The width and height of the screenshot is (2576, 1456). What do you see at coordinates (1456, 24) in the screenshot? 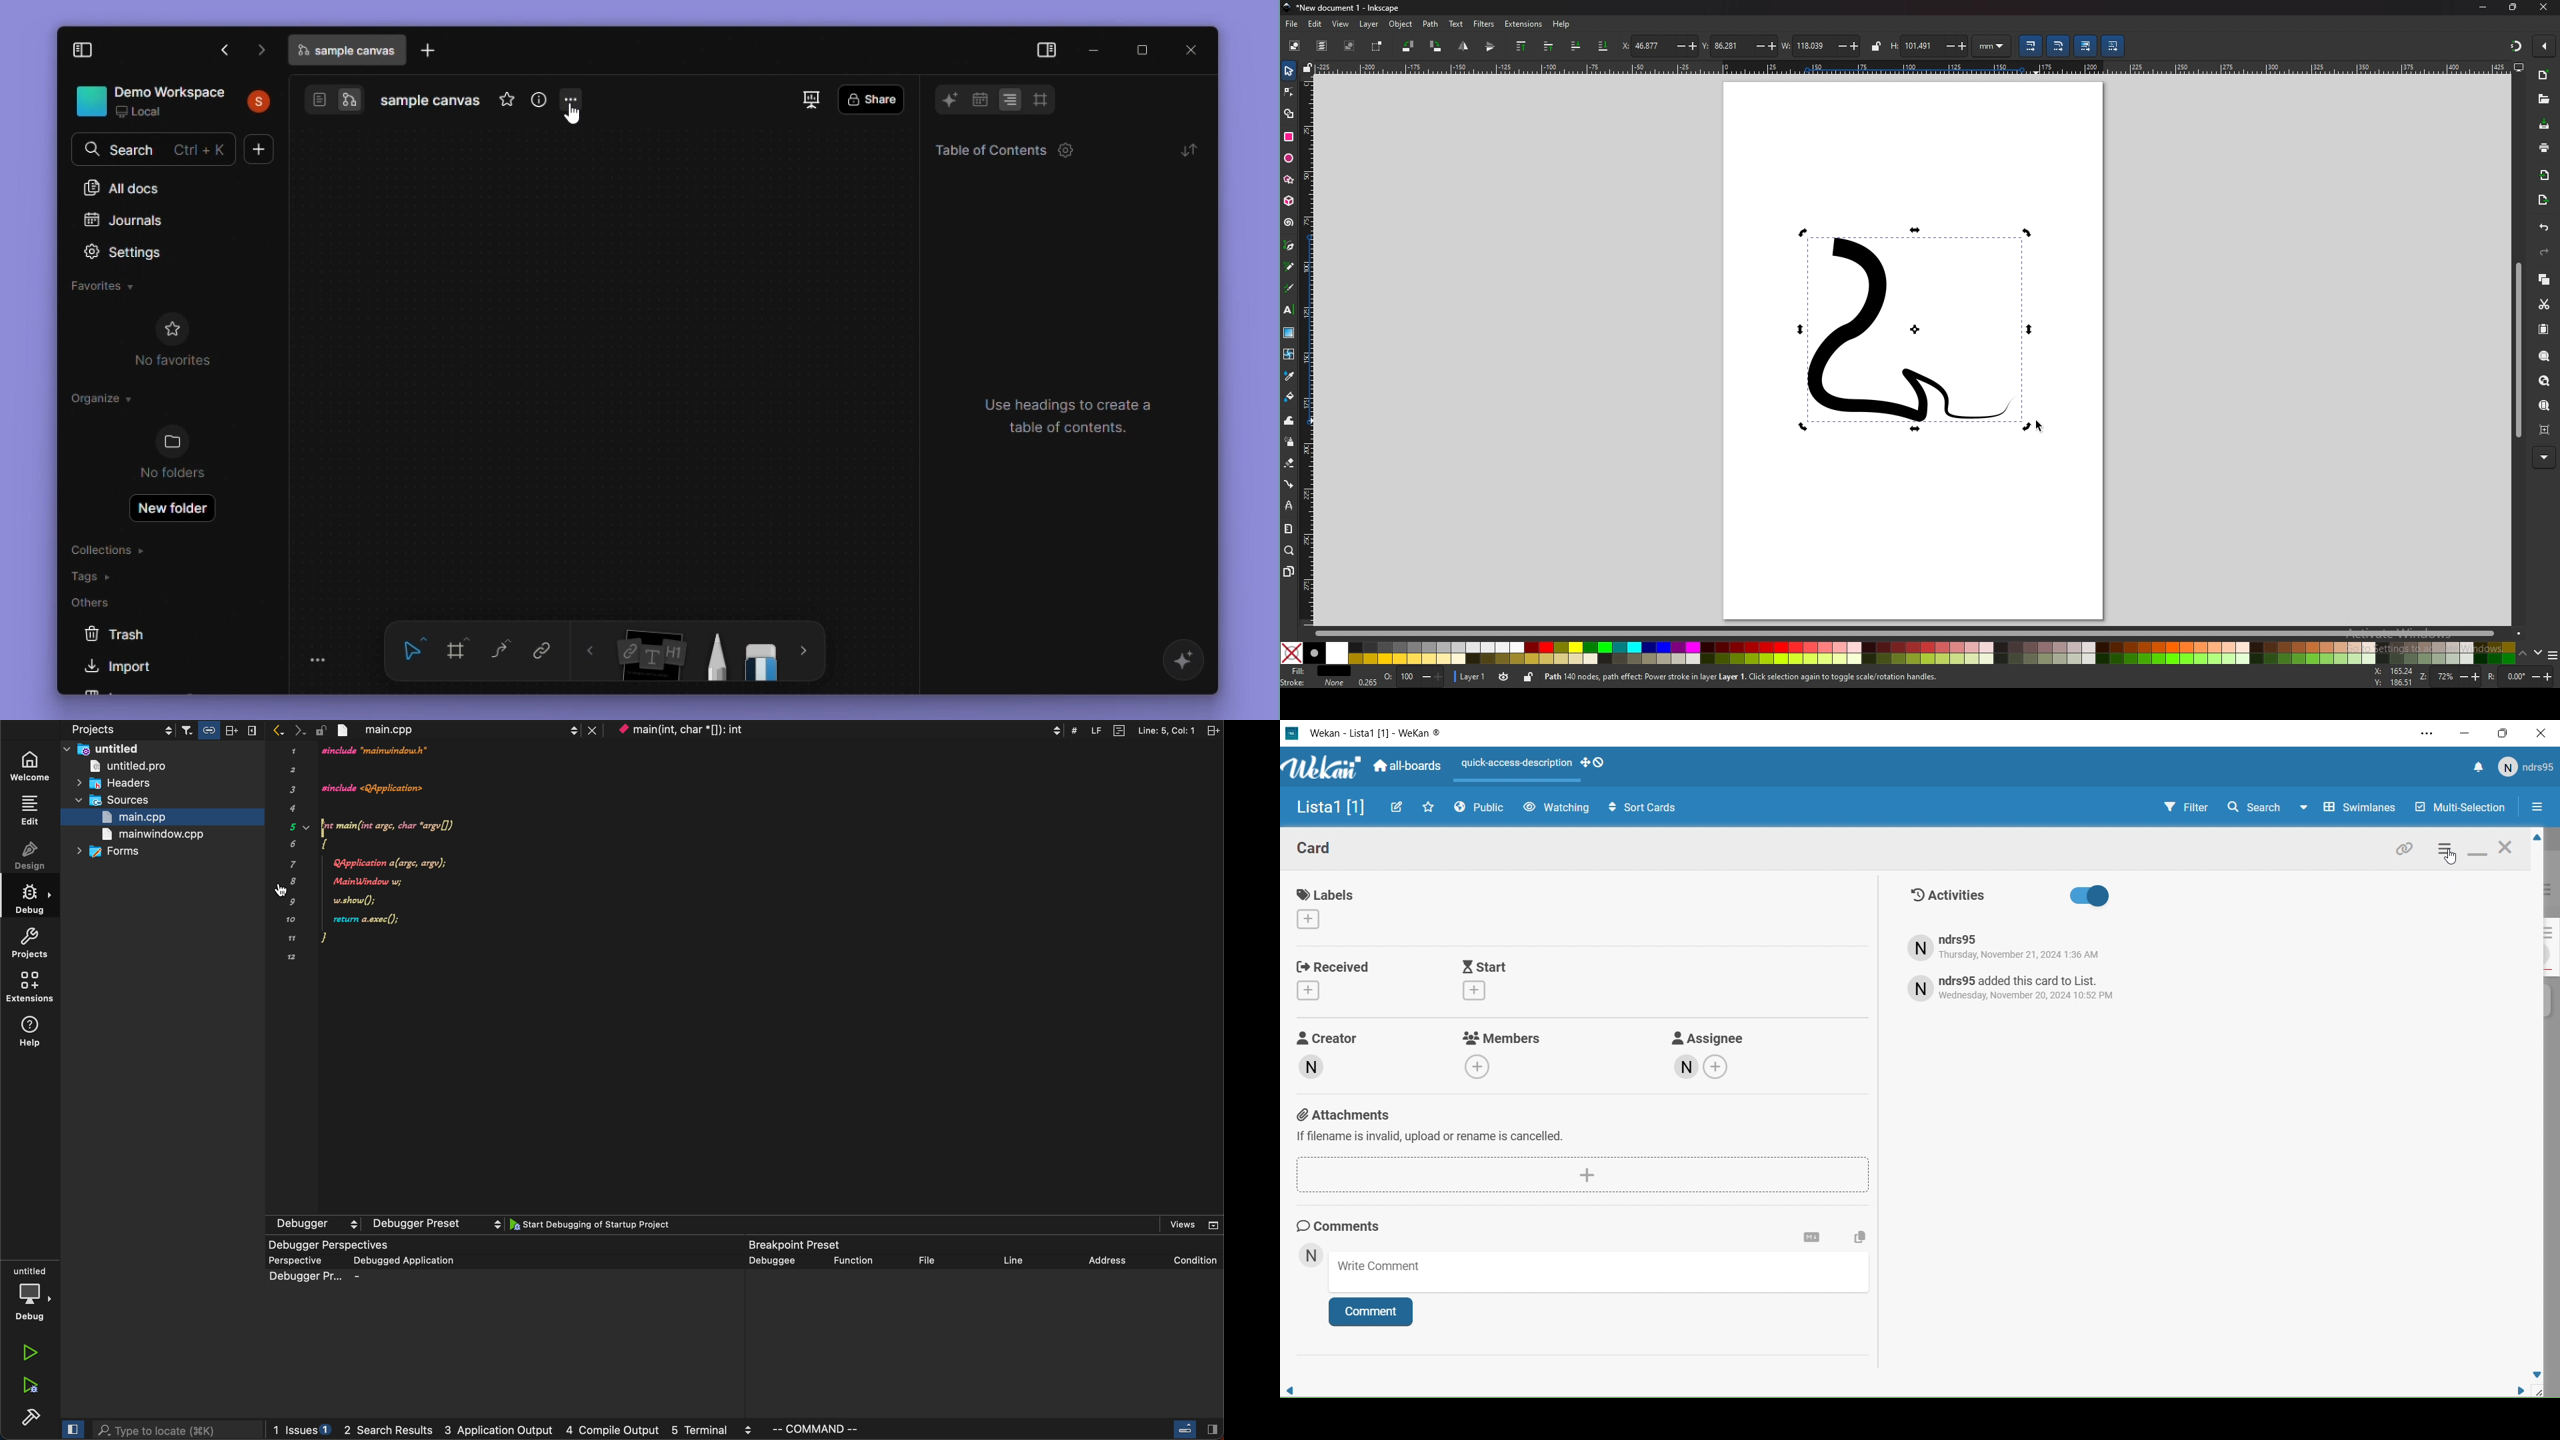
I see `text` at bounding box center [1456, 24].